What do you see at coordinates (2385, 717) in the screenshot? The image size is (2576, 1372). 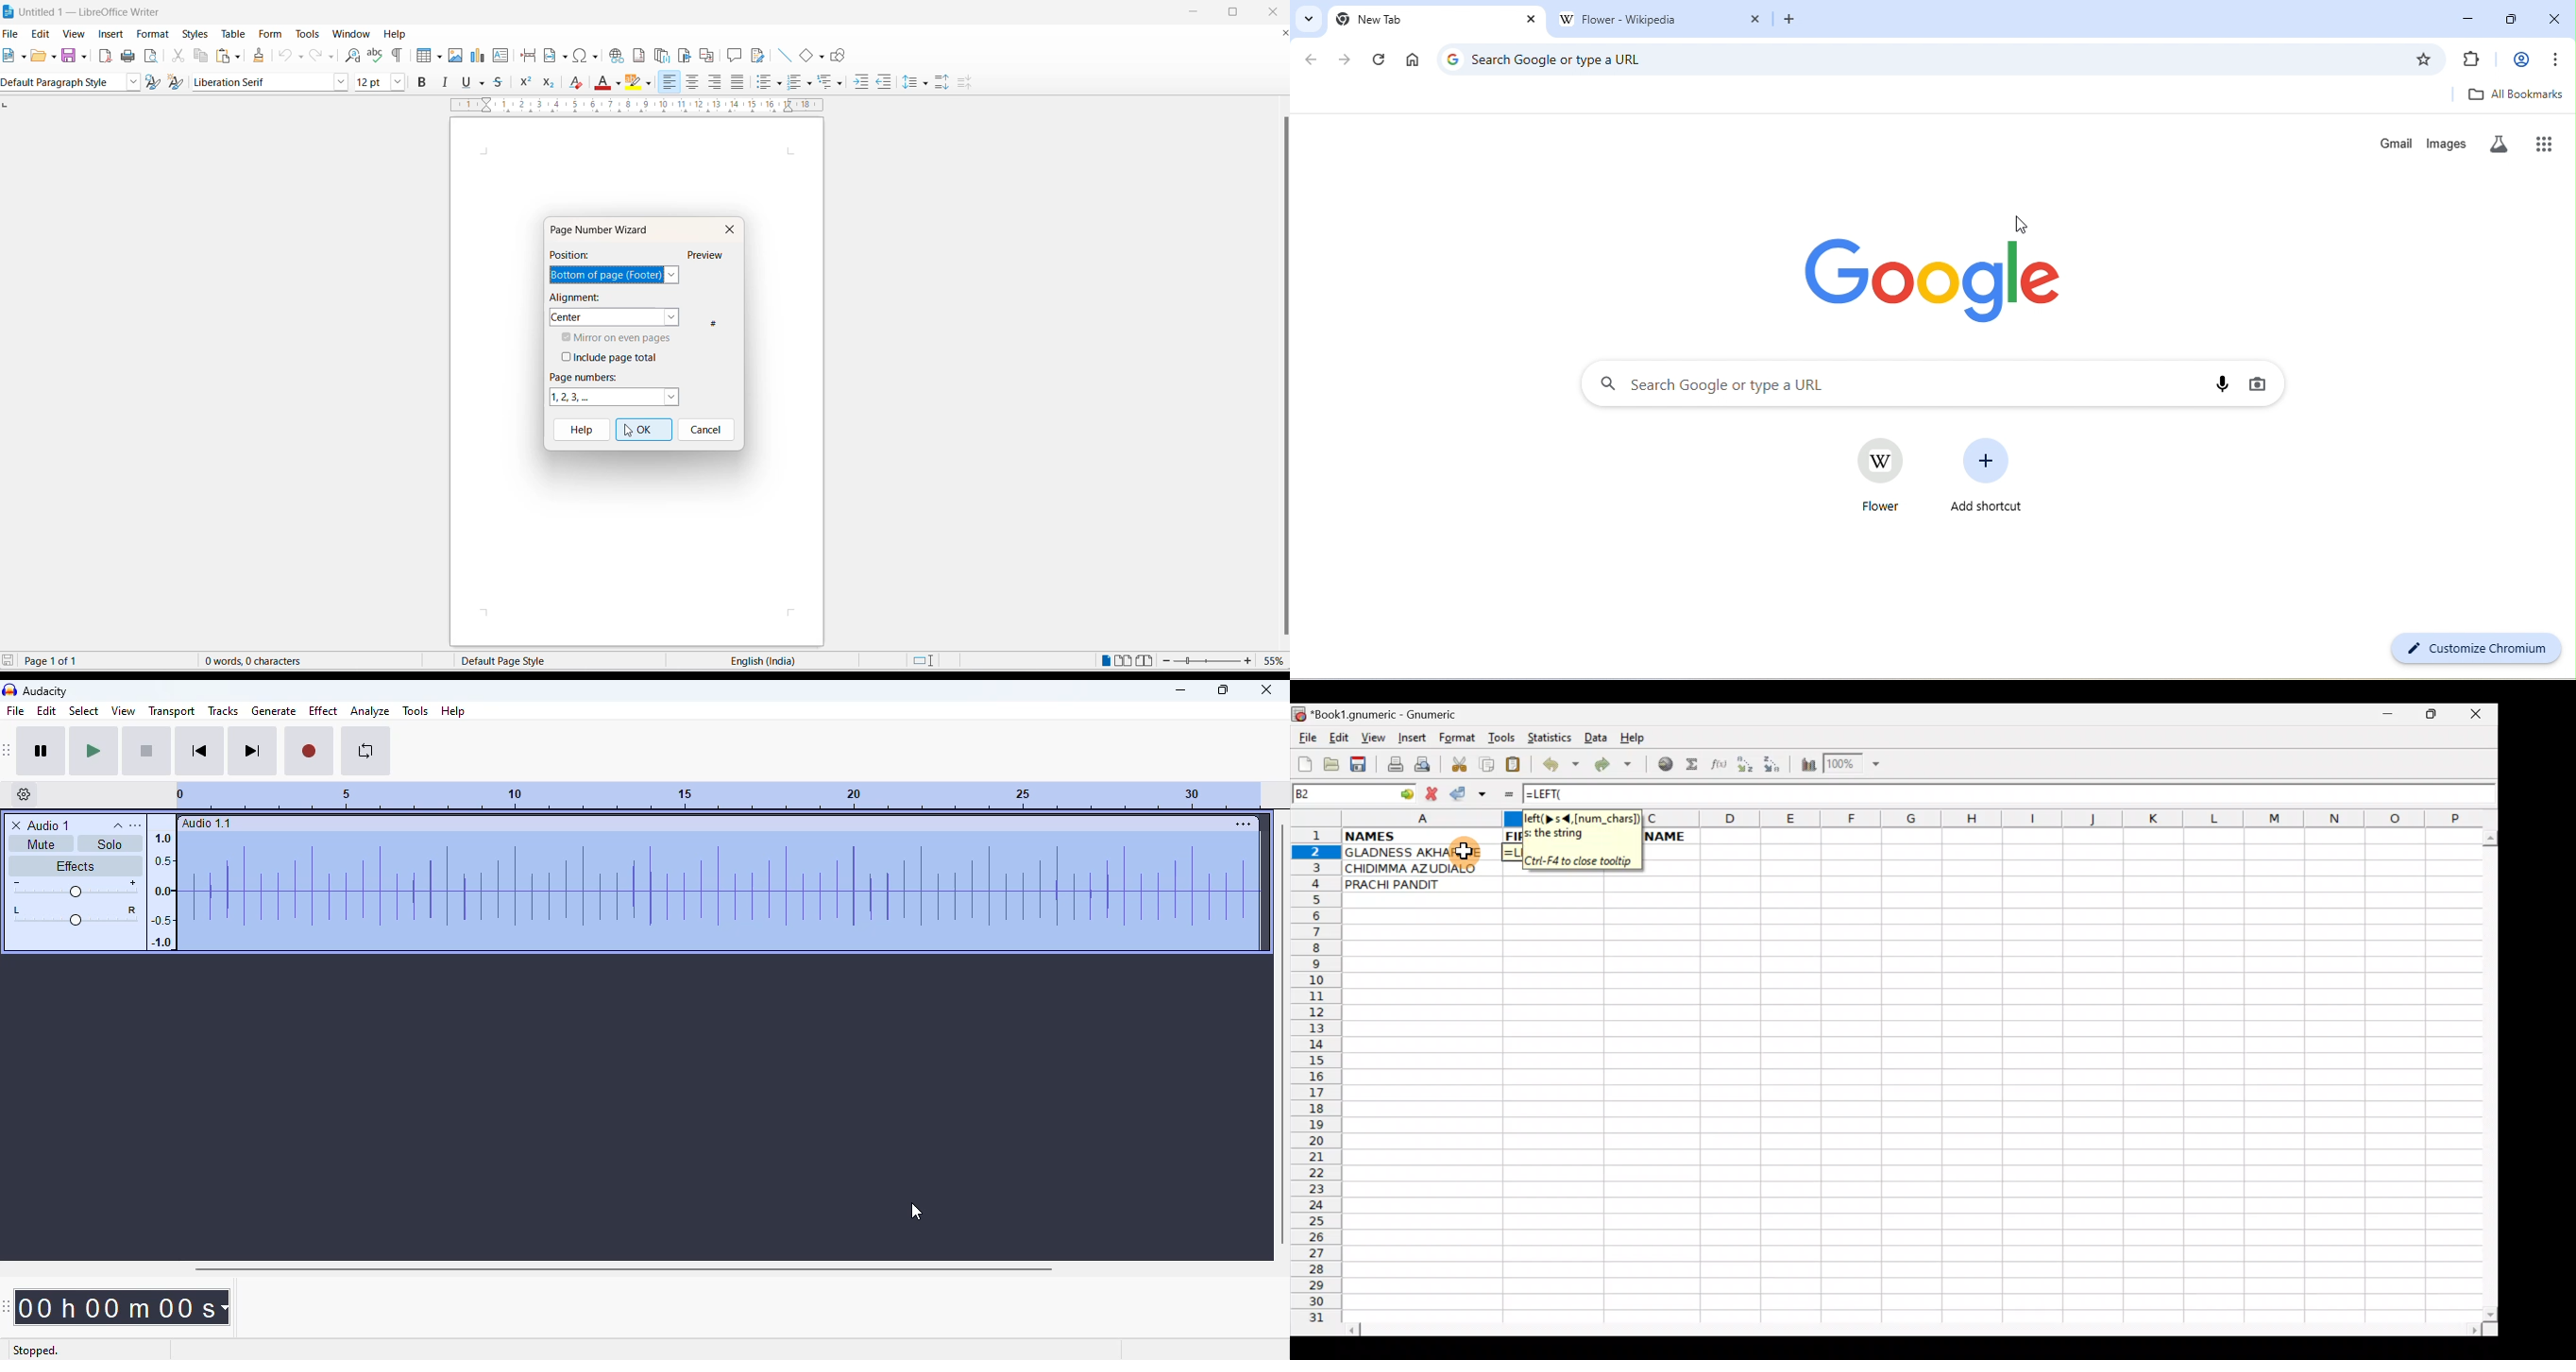 I see `Minimize` at bounding box center [2385, 717].